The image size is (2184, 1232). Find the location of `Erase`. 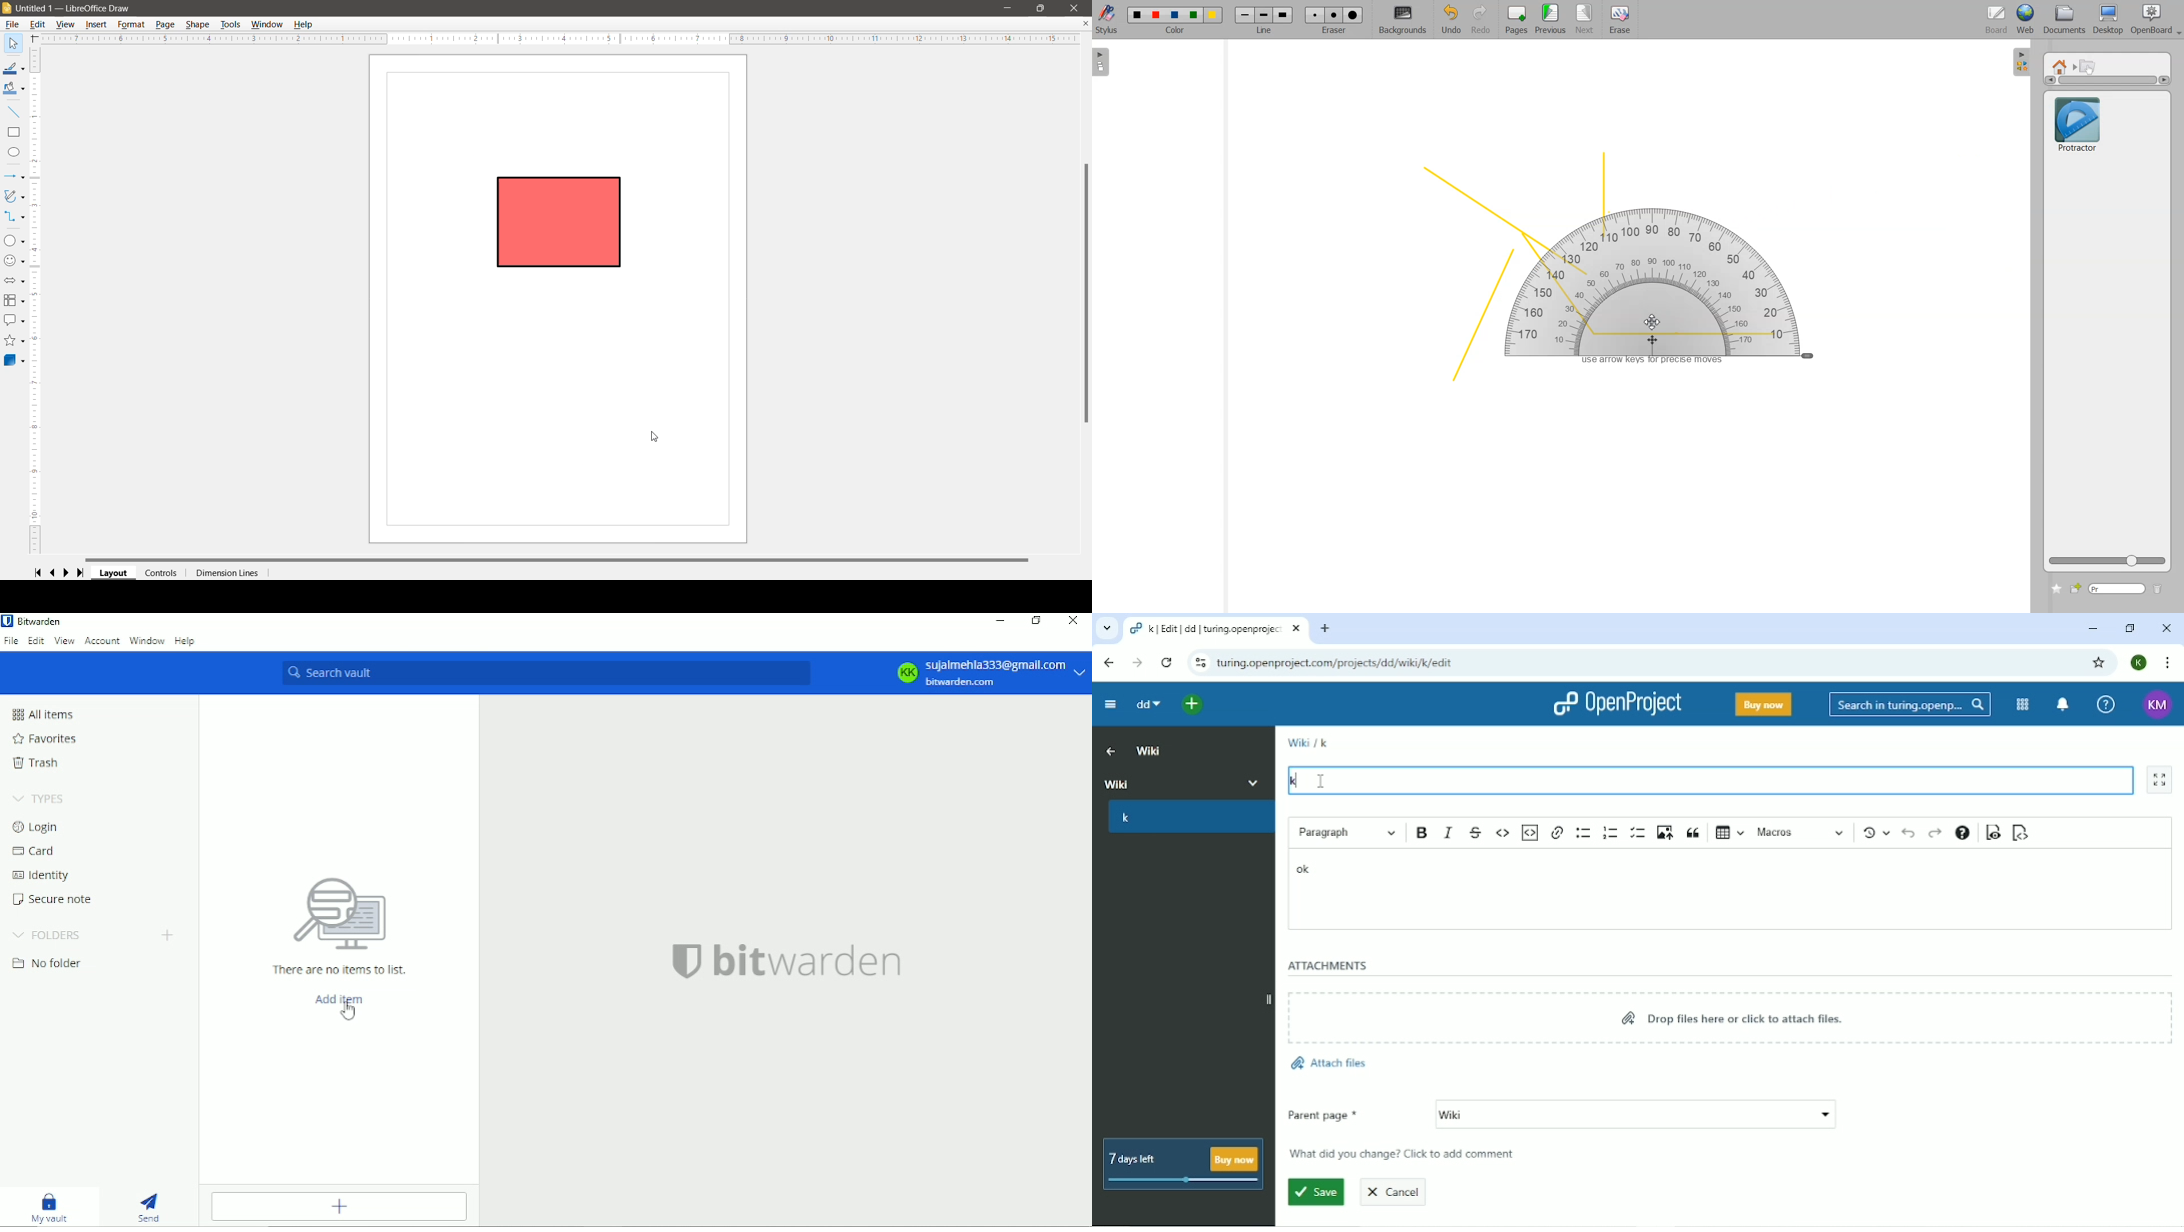

Erase is located at coordinates (1619, 20).